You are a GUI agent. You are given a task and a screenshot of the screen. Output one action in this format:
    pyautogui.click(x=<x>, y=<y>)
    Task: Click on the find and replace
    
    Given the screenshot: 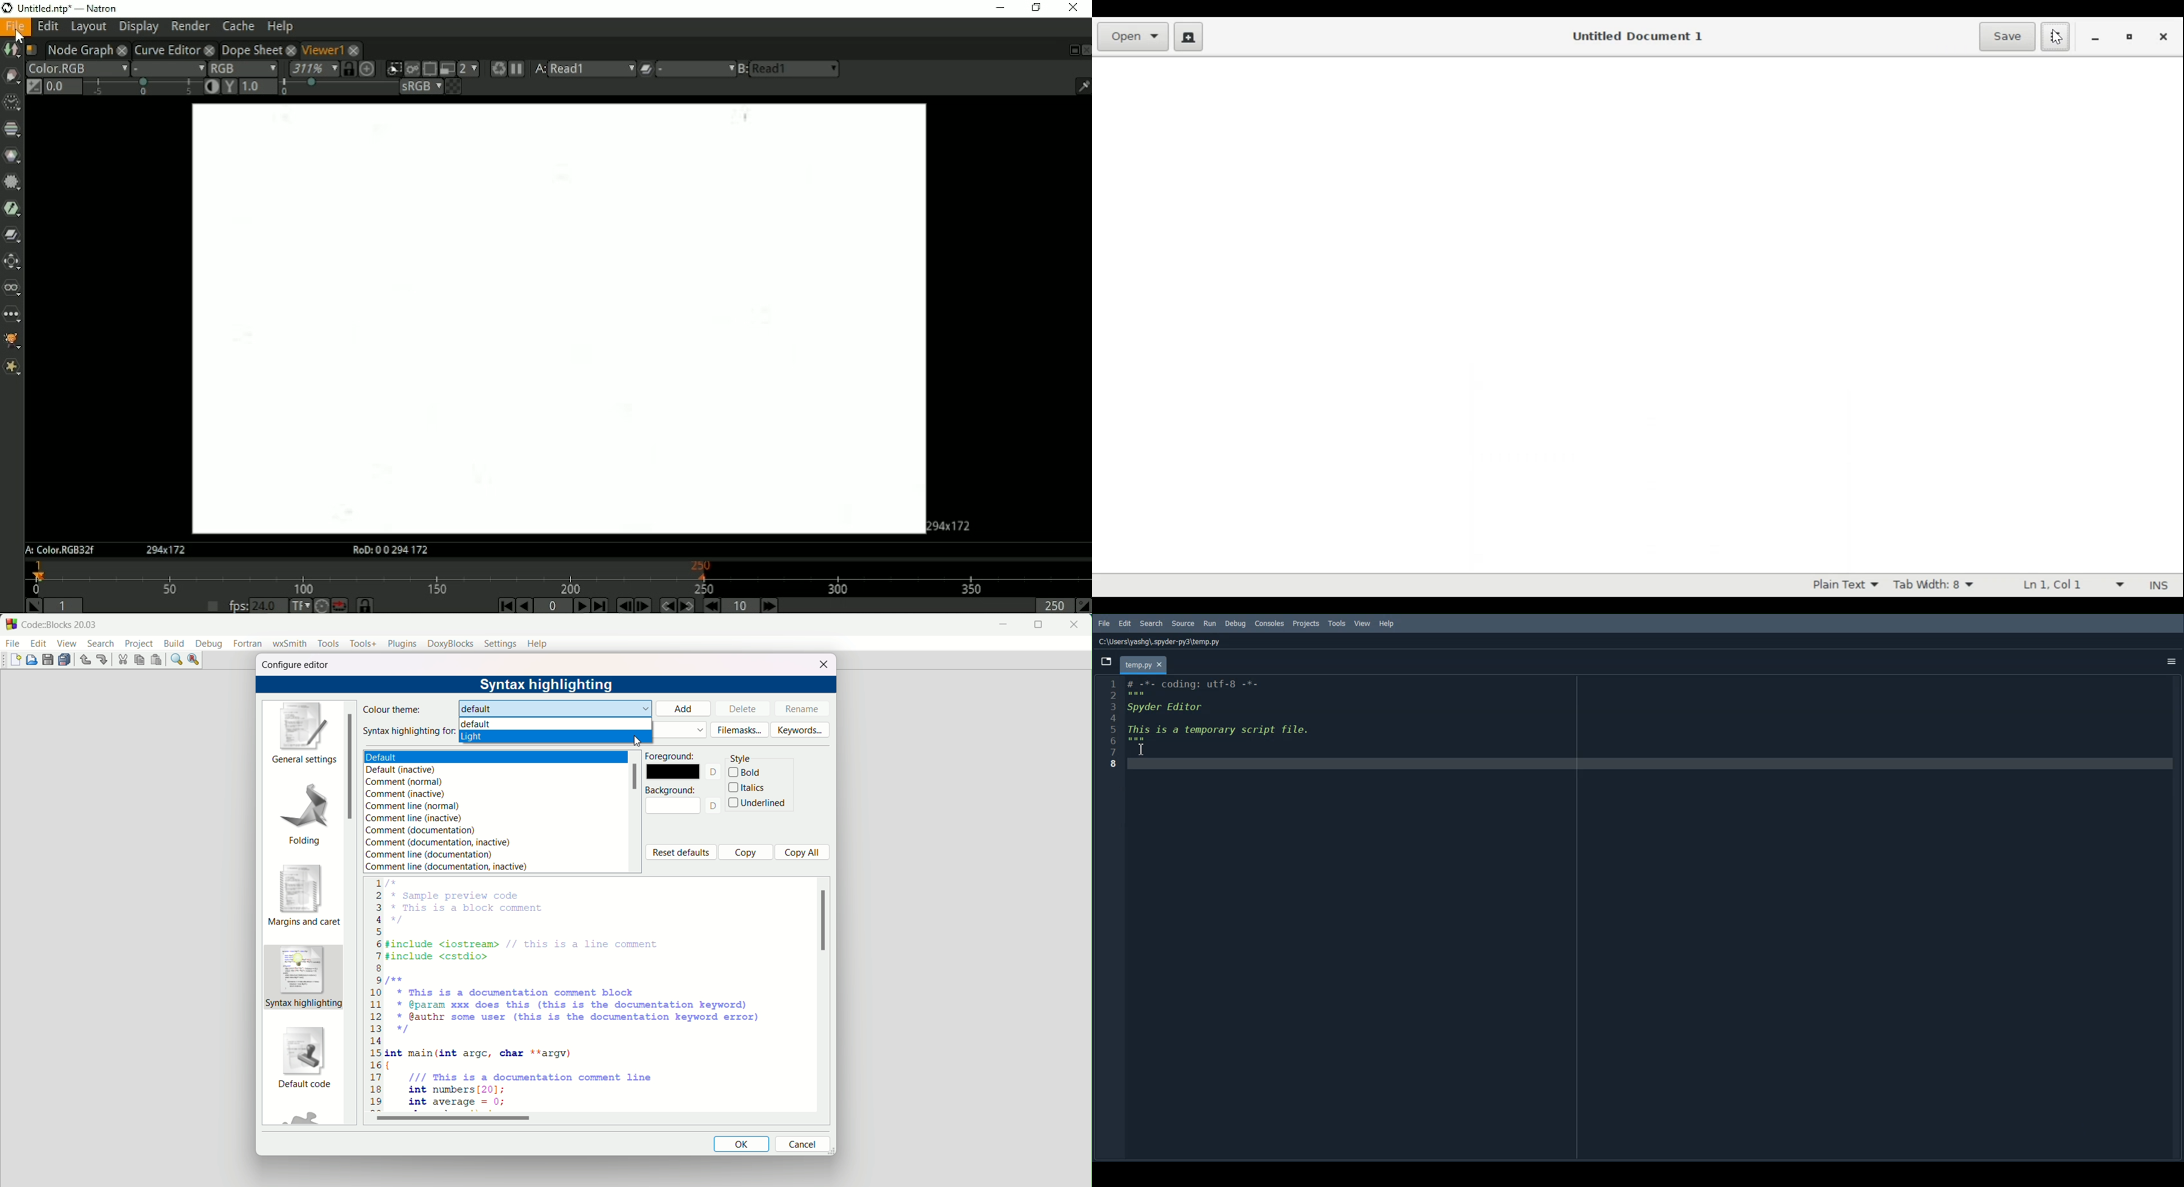 What is the action you would take?
    pyautogui.click(x=194, y=660)
    